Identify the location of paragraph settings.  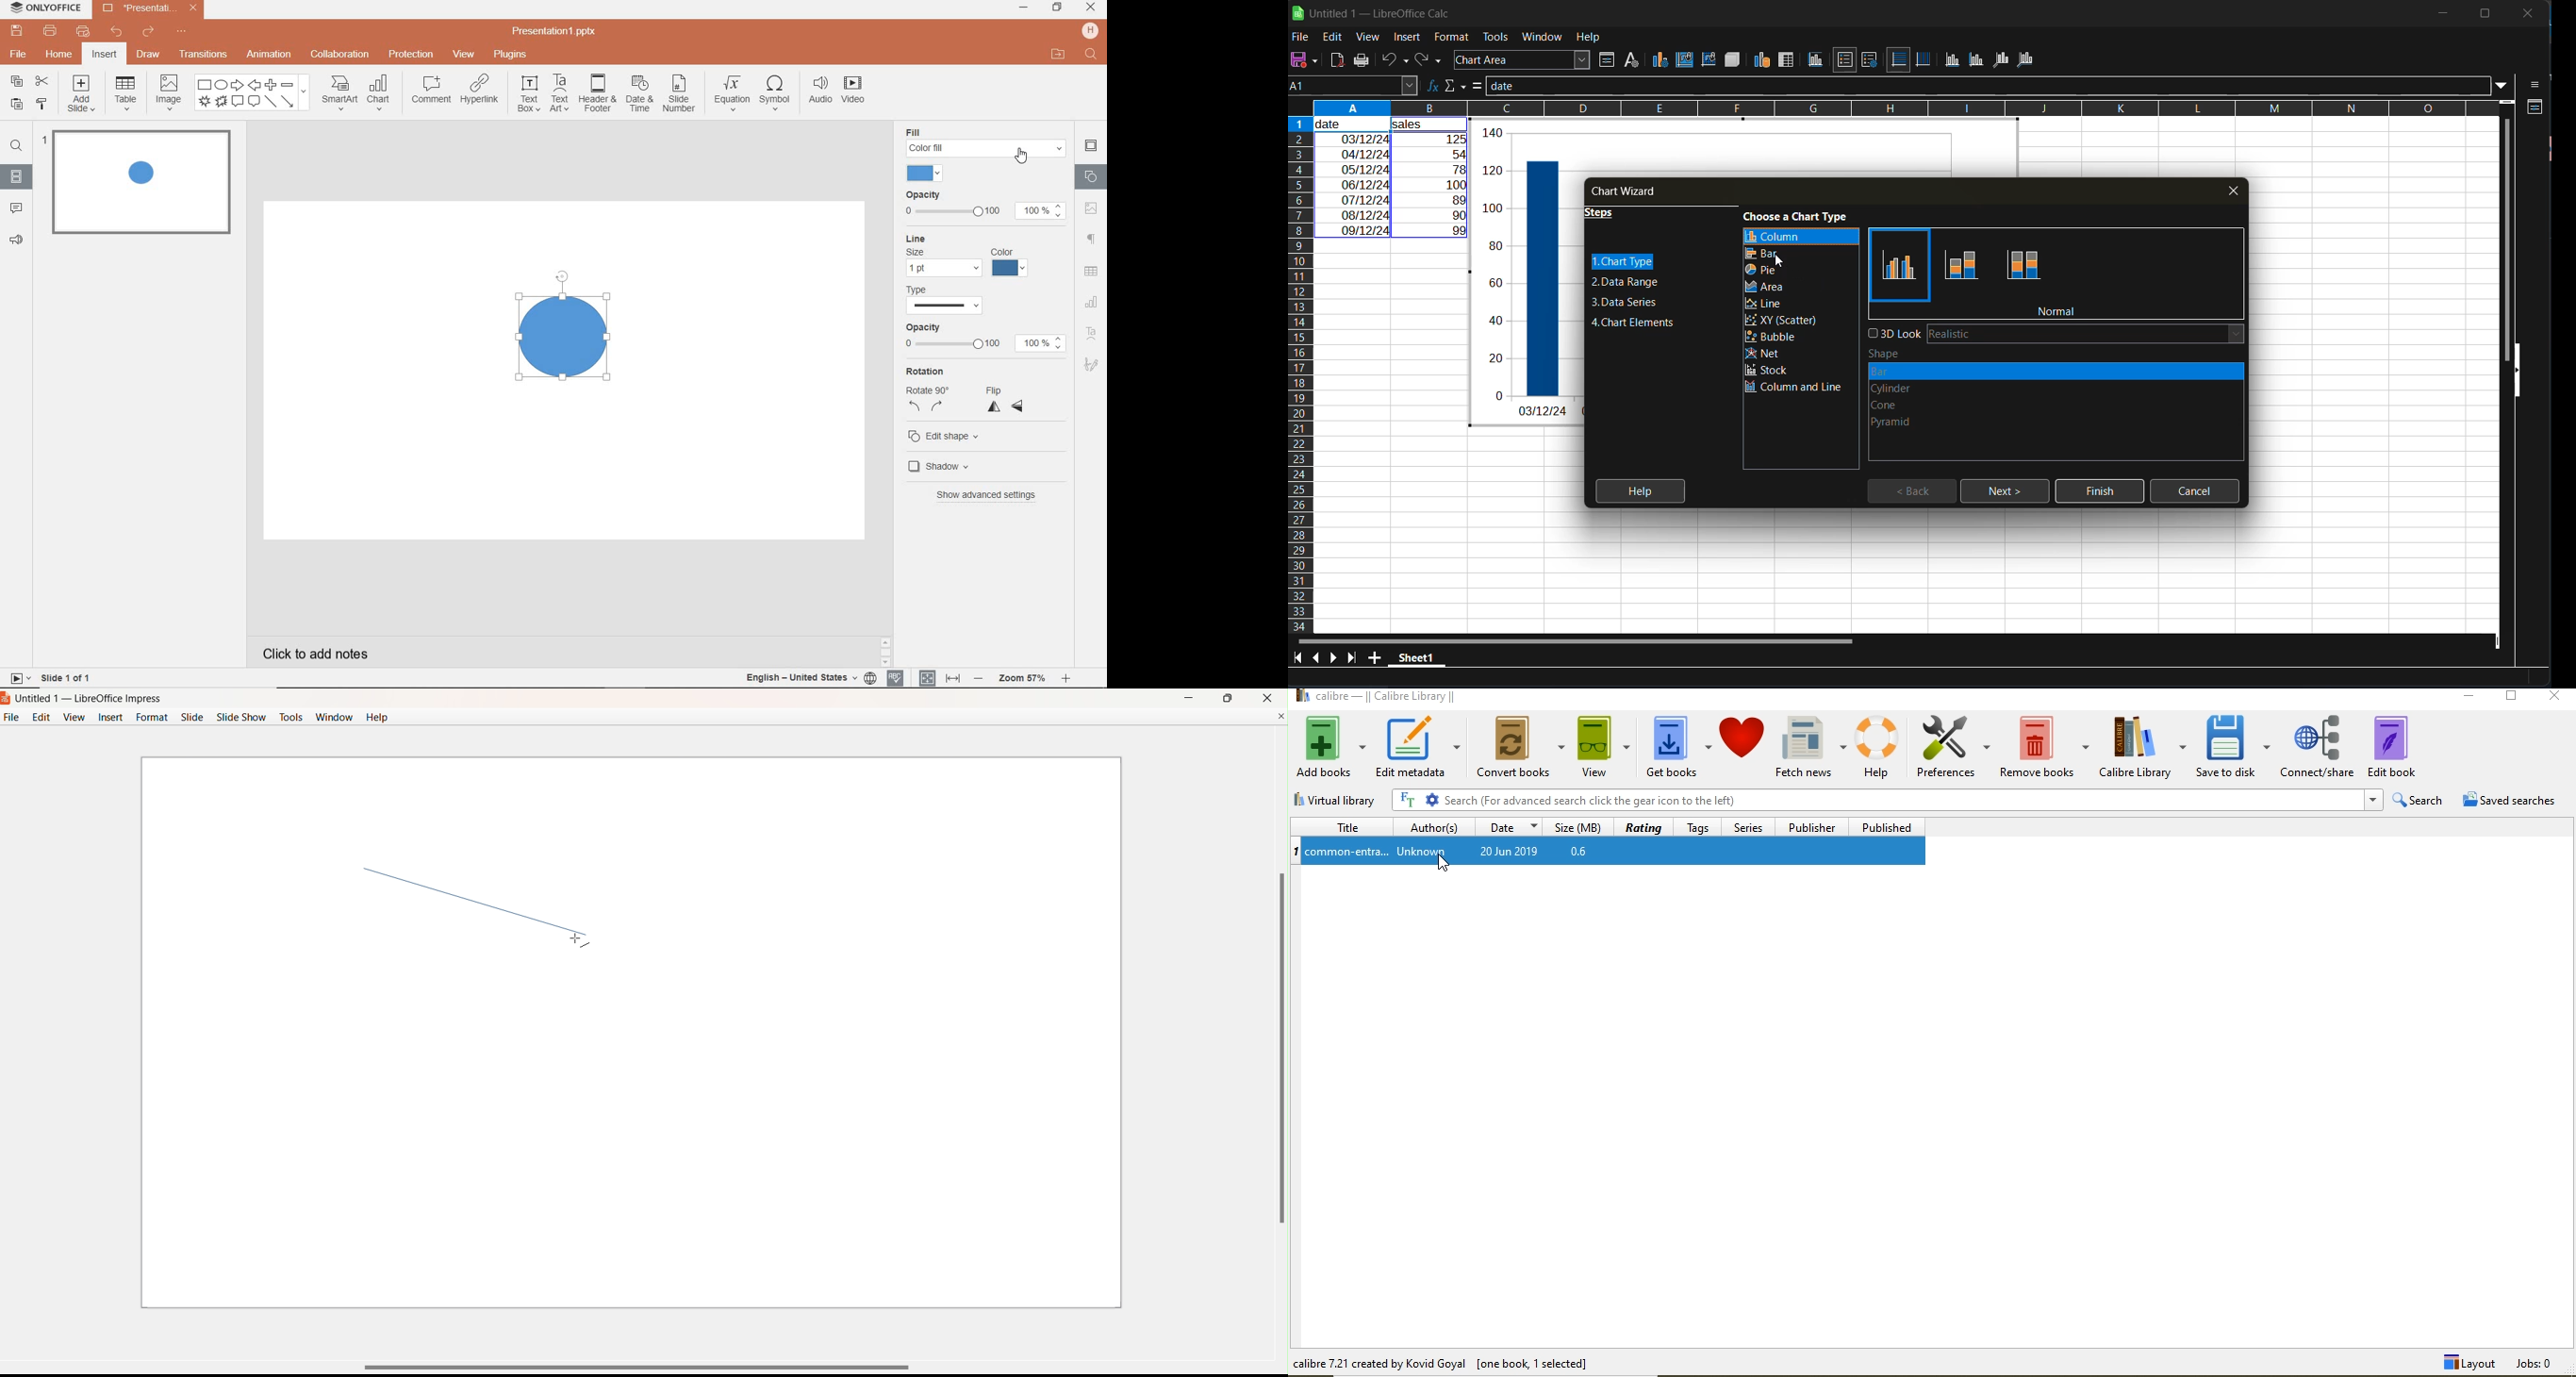
(1092, 237).